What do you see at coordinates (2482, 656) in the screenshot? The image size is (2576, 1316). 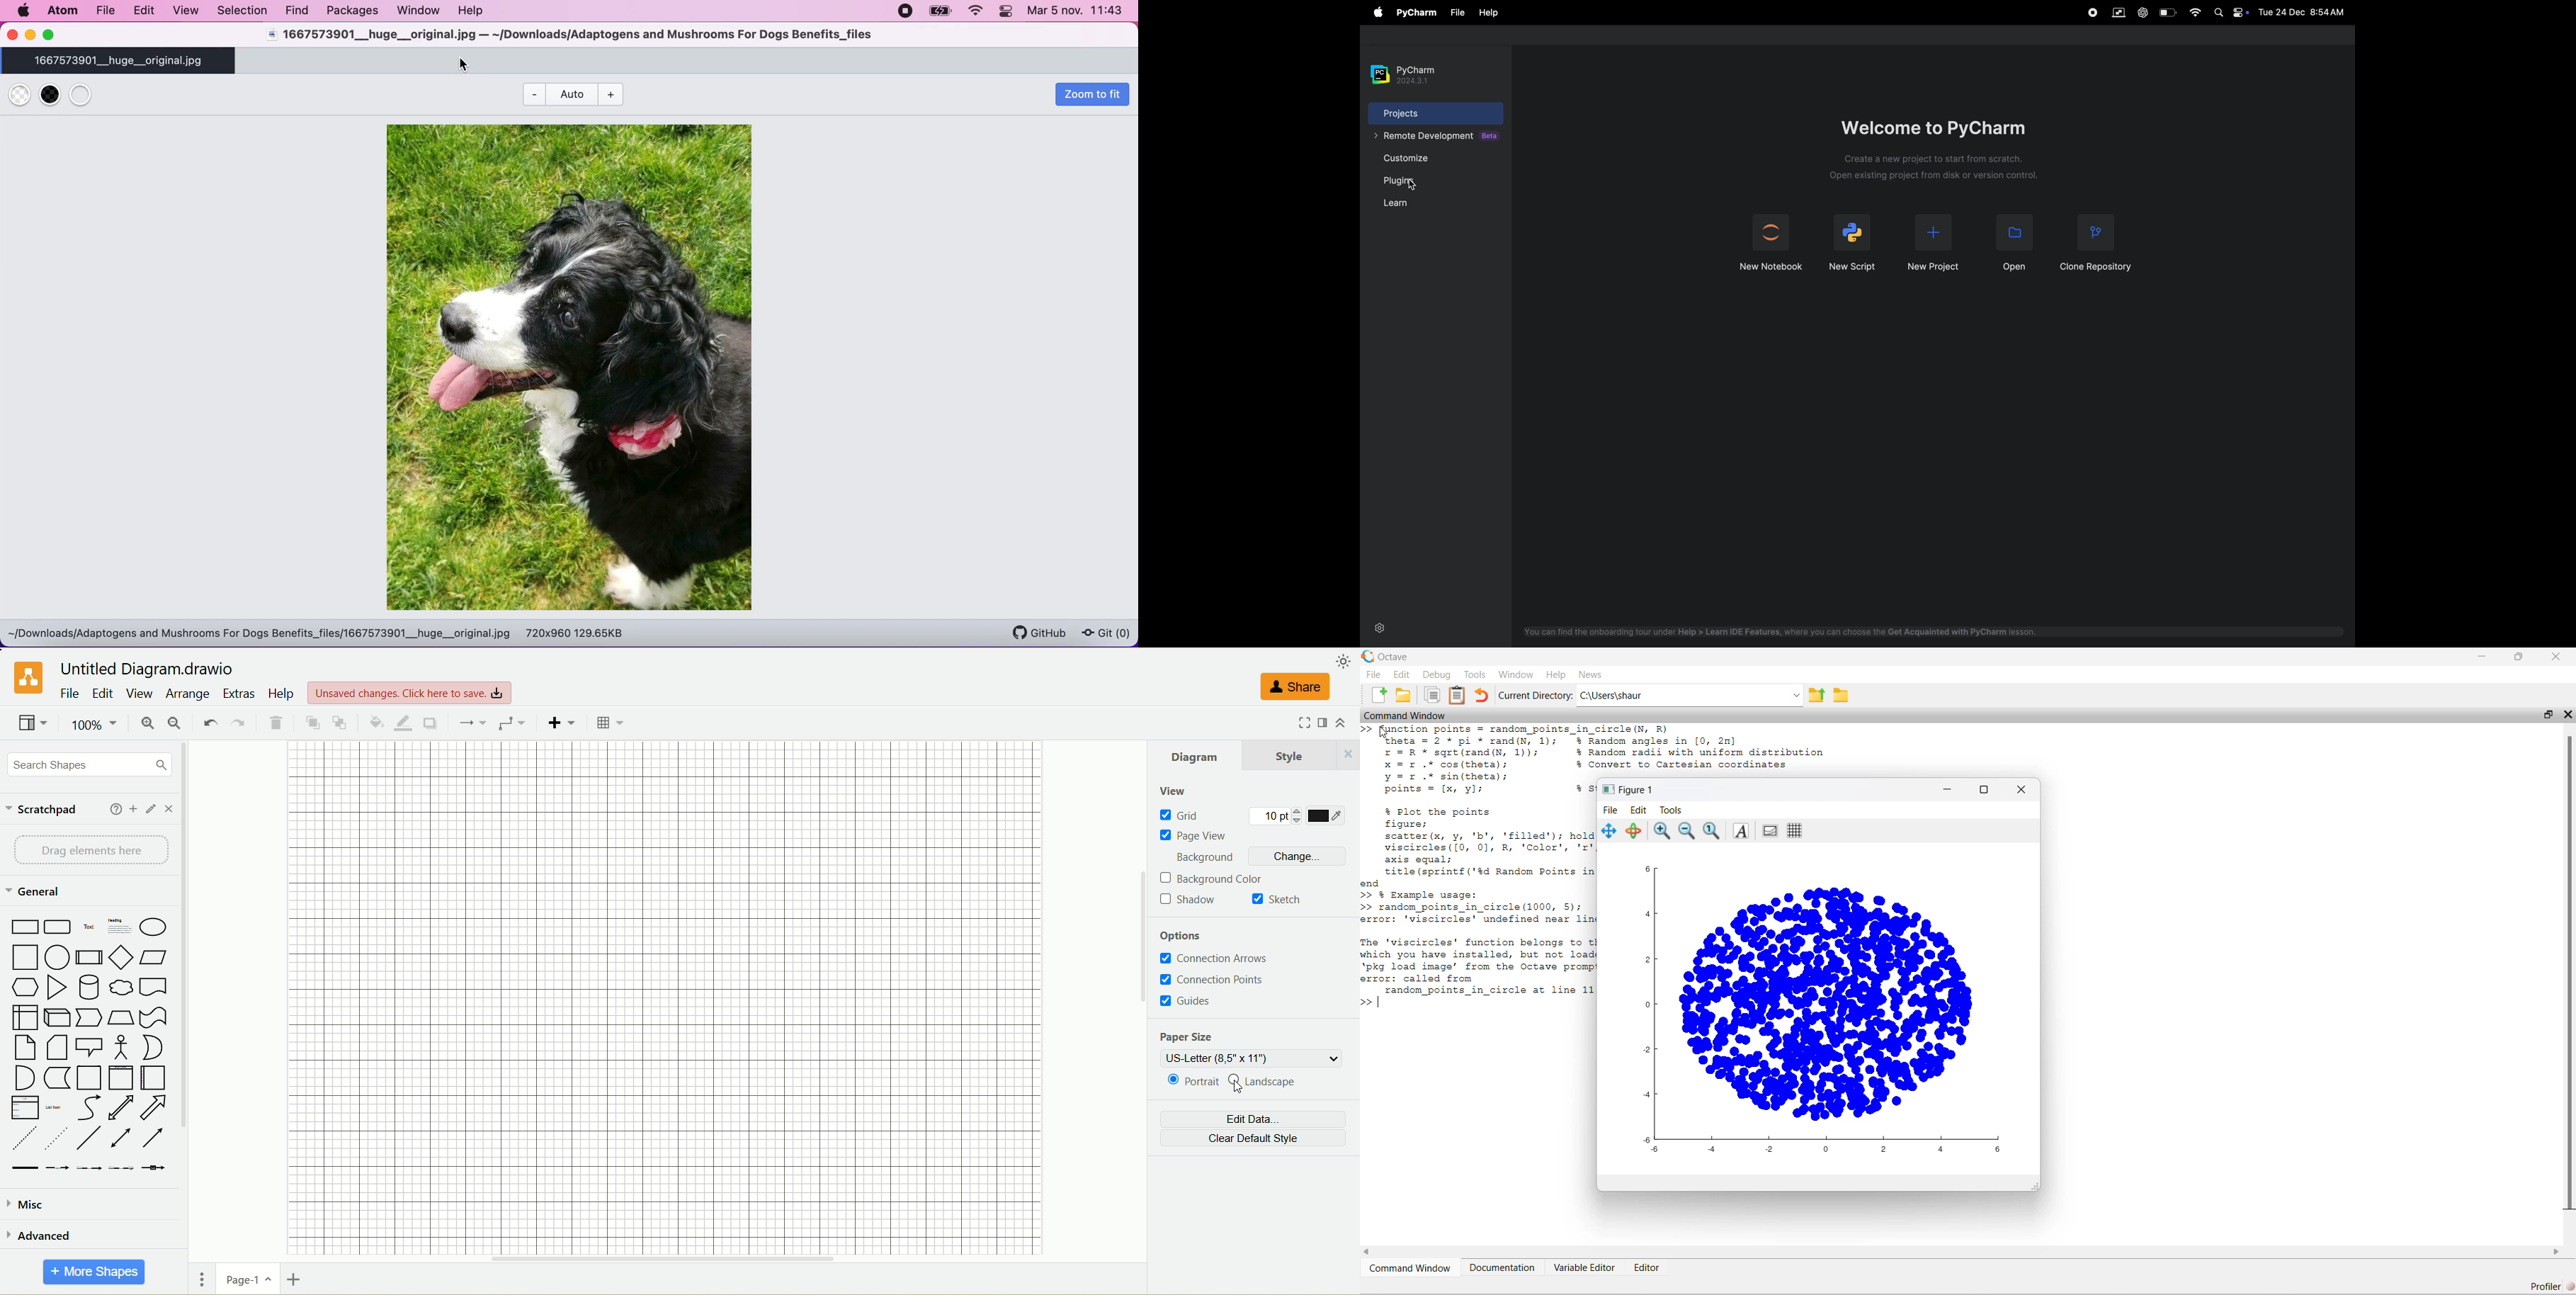 I see `minimize` at bounding box center [2482, 656].